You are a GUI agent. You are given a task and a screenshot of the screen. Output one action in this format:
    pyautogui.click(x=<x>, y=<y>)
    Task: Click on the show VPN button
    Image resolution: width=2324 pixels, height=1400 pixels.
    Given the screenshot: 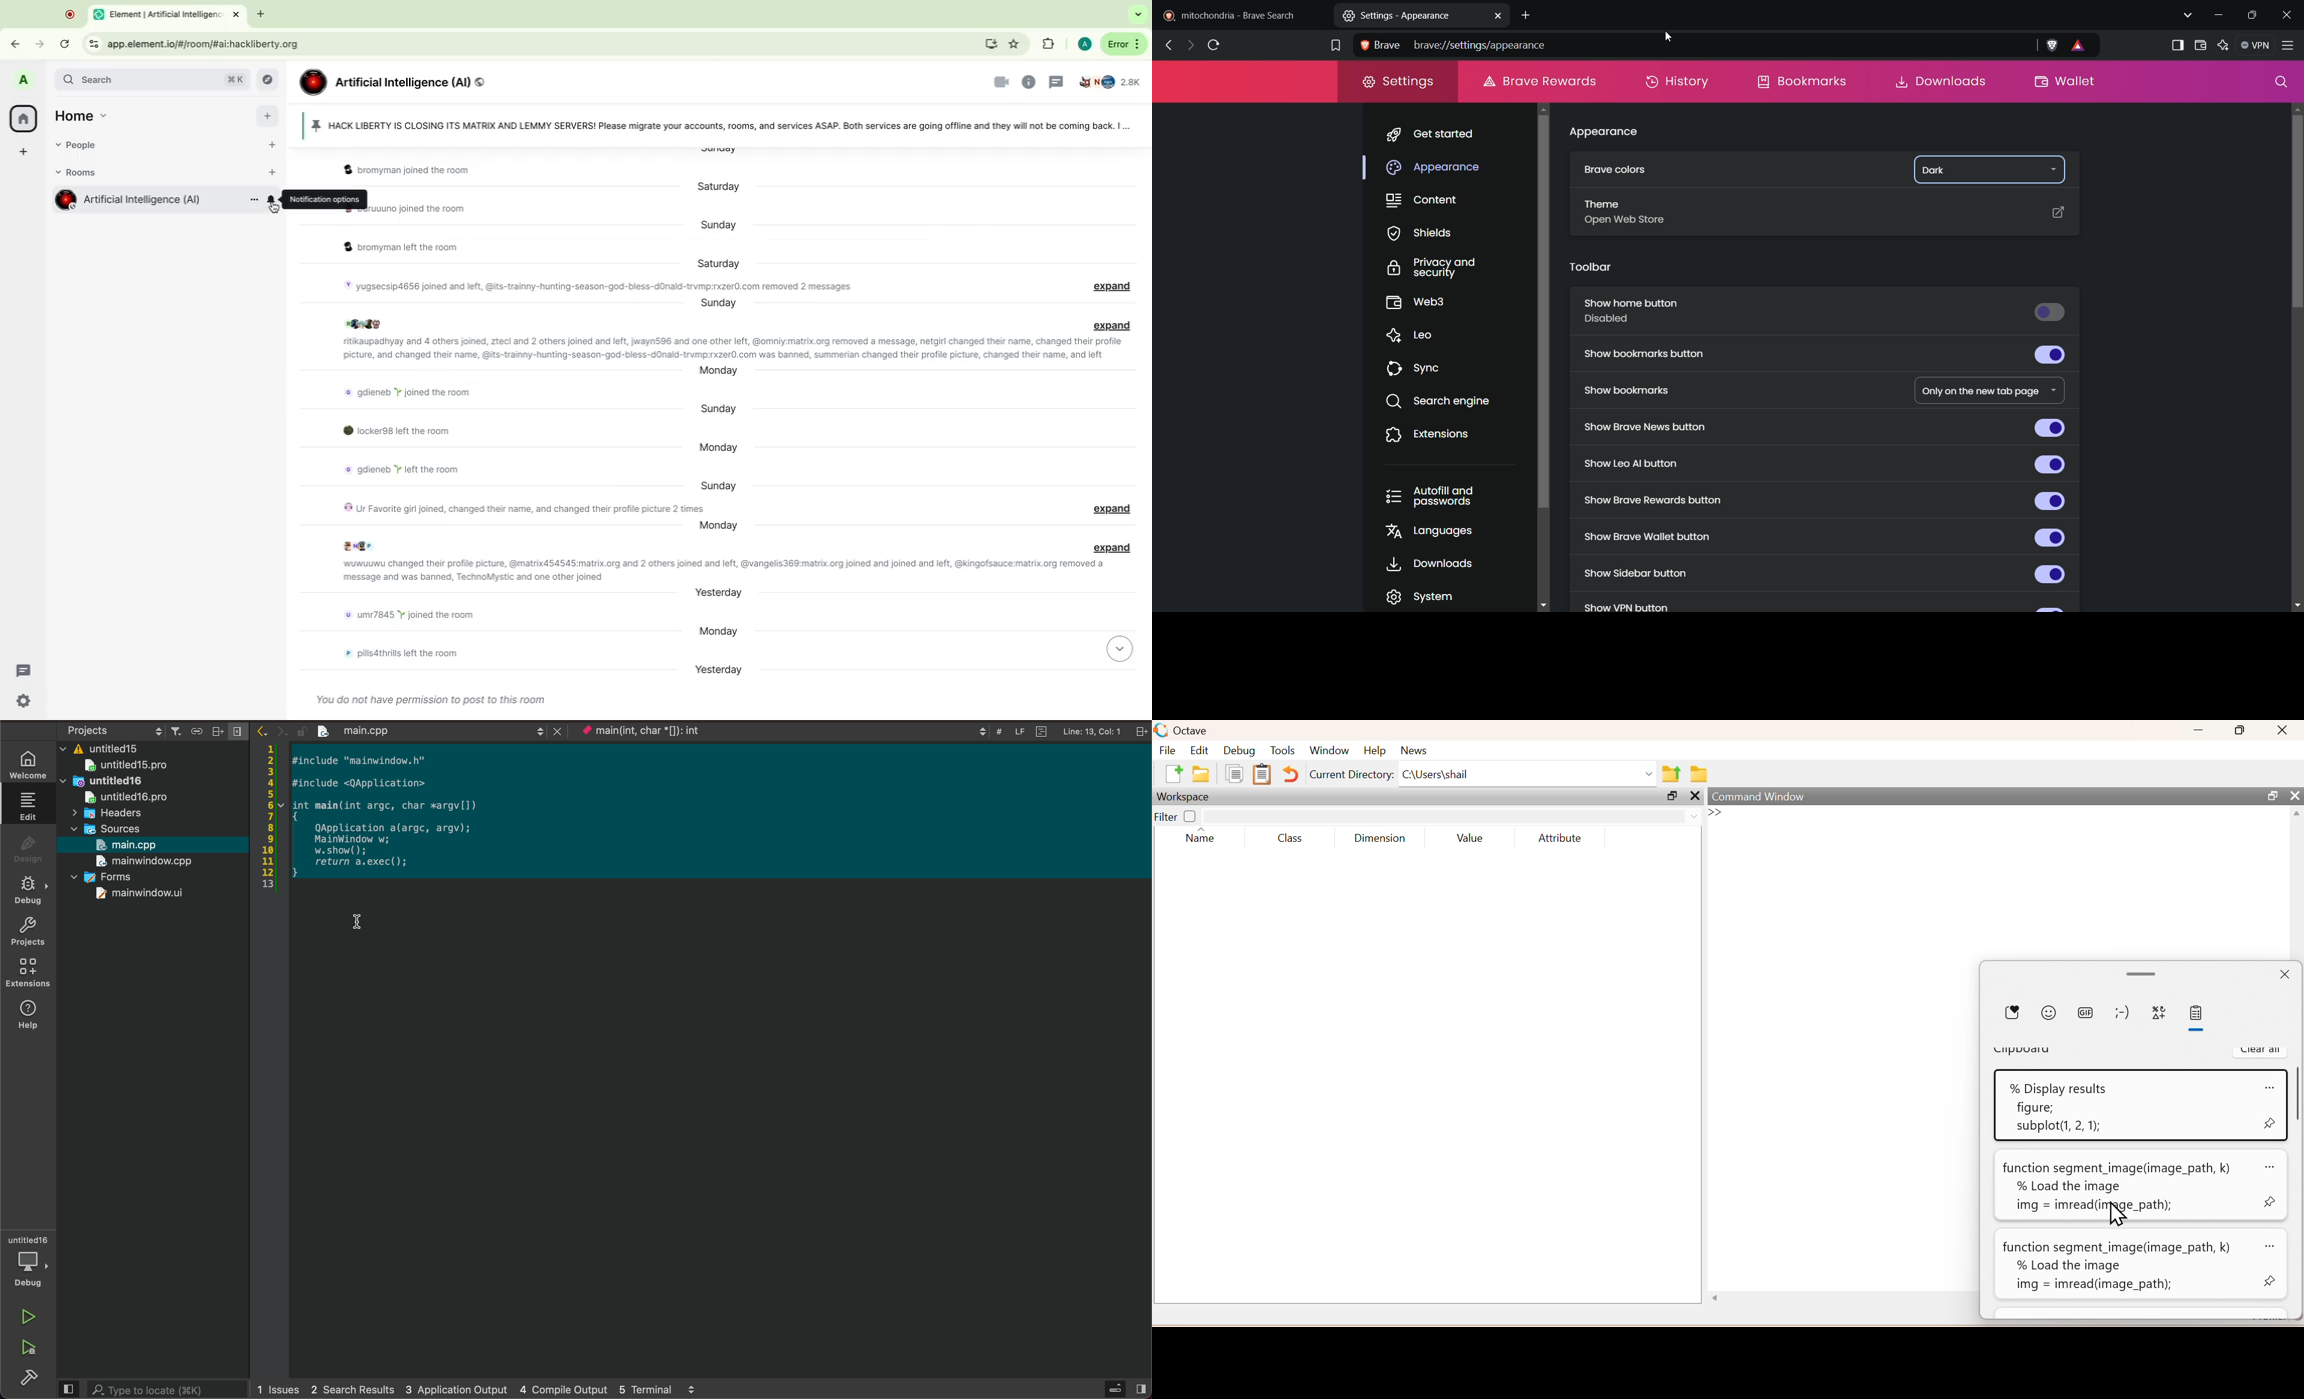 What is the action you would take?
    pyautogui.click(x=1625, y=604)
    